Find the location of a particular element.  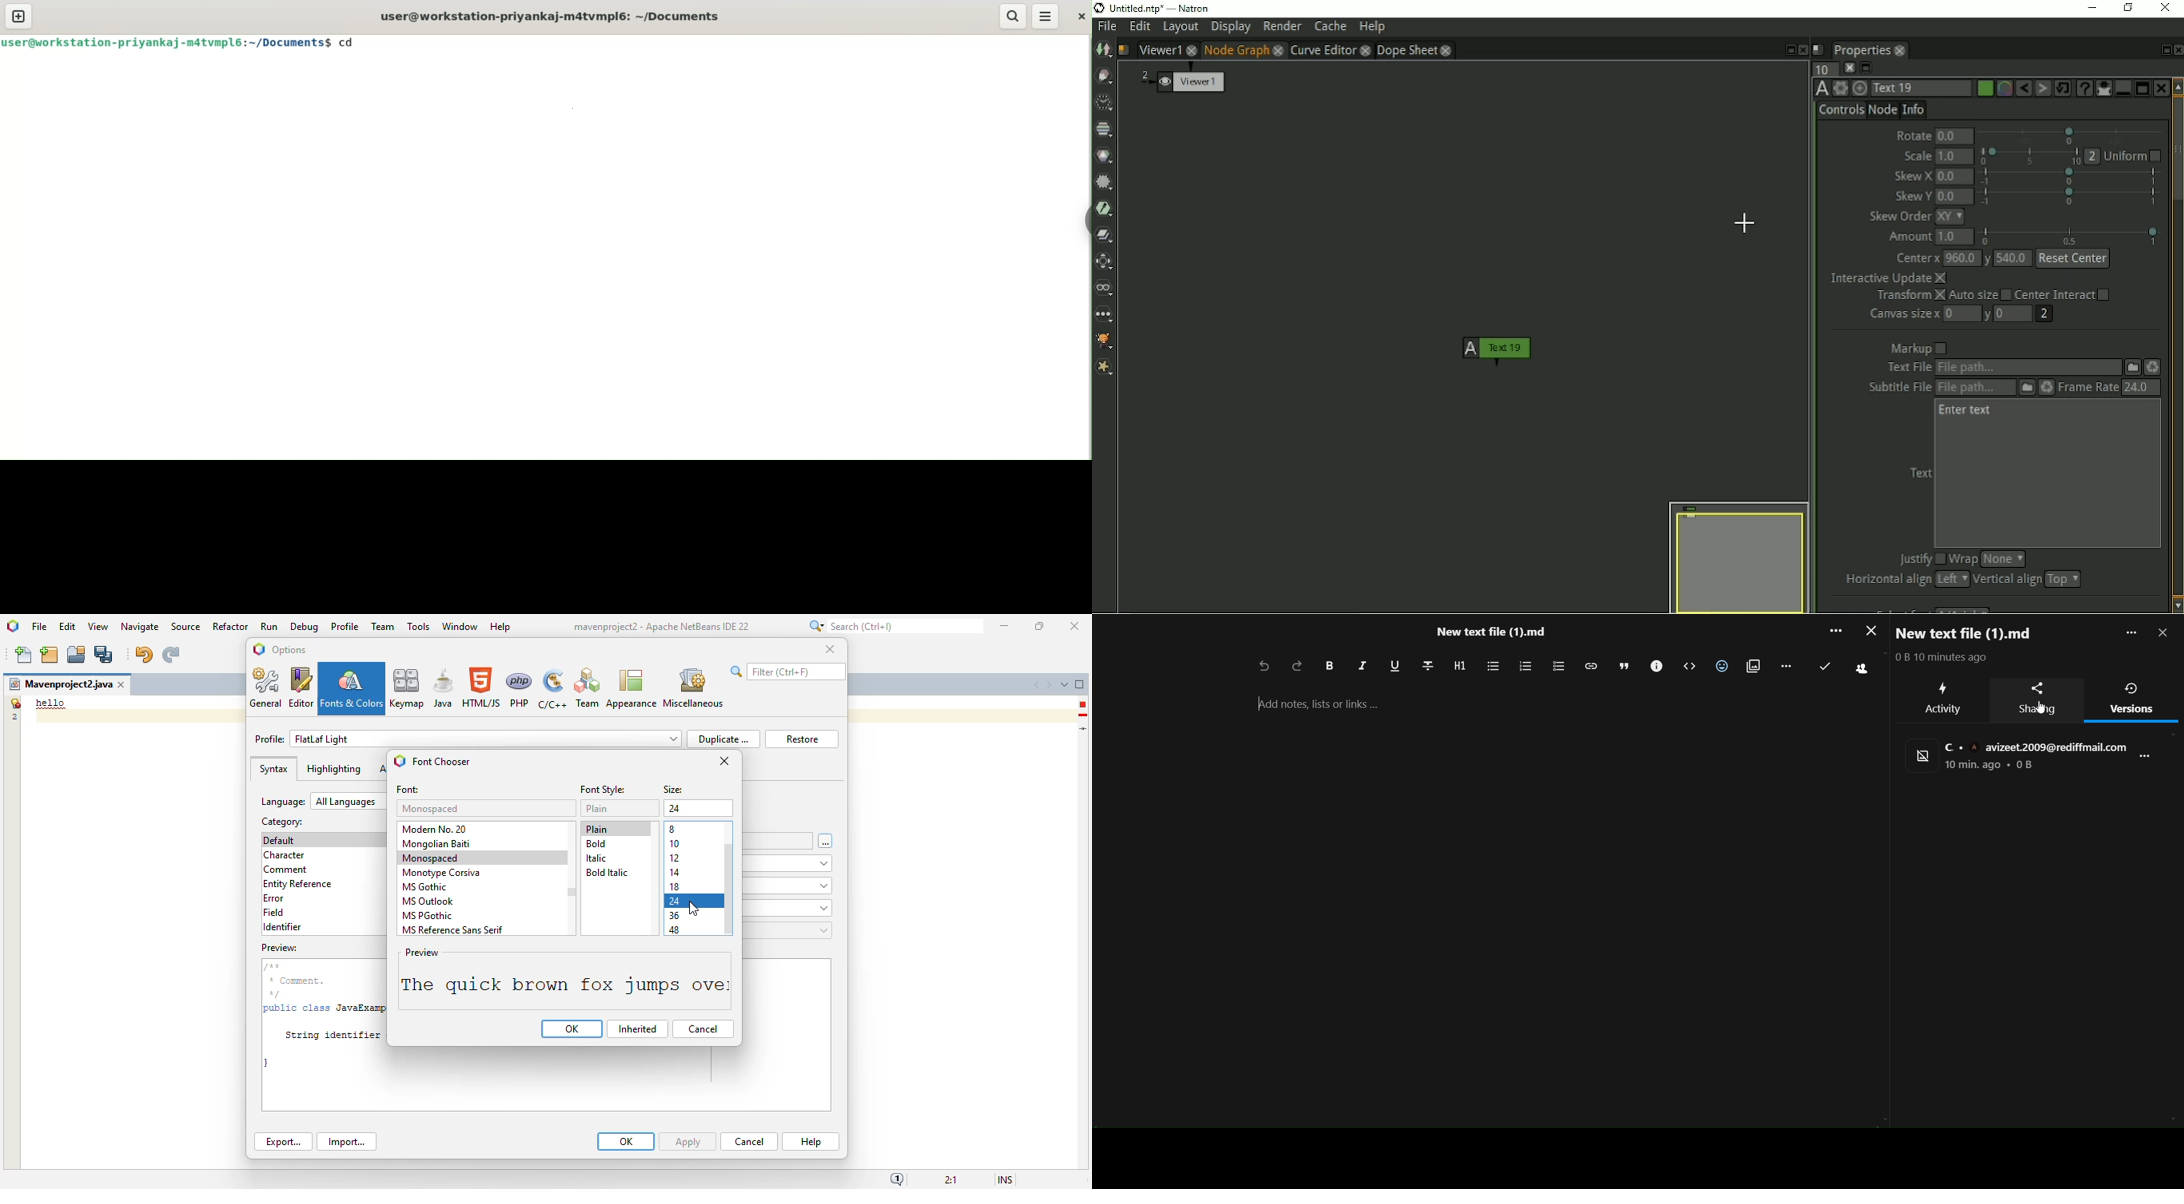

MS gothic is located at coordinates (424, 887).